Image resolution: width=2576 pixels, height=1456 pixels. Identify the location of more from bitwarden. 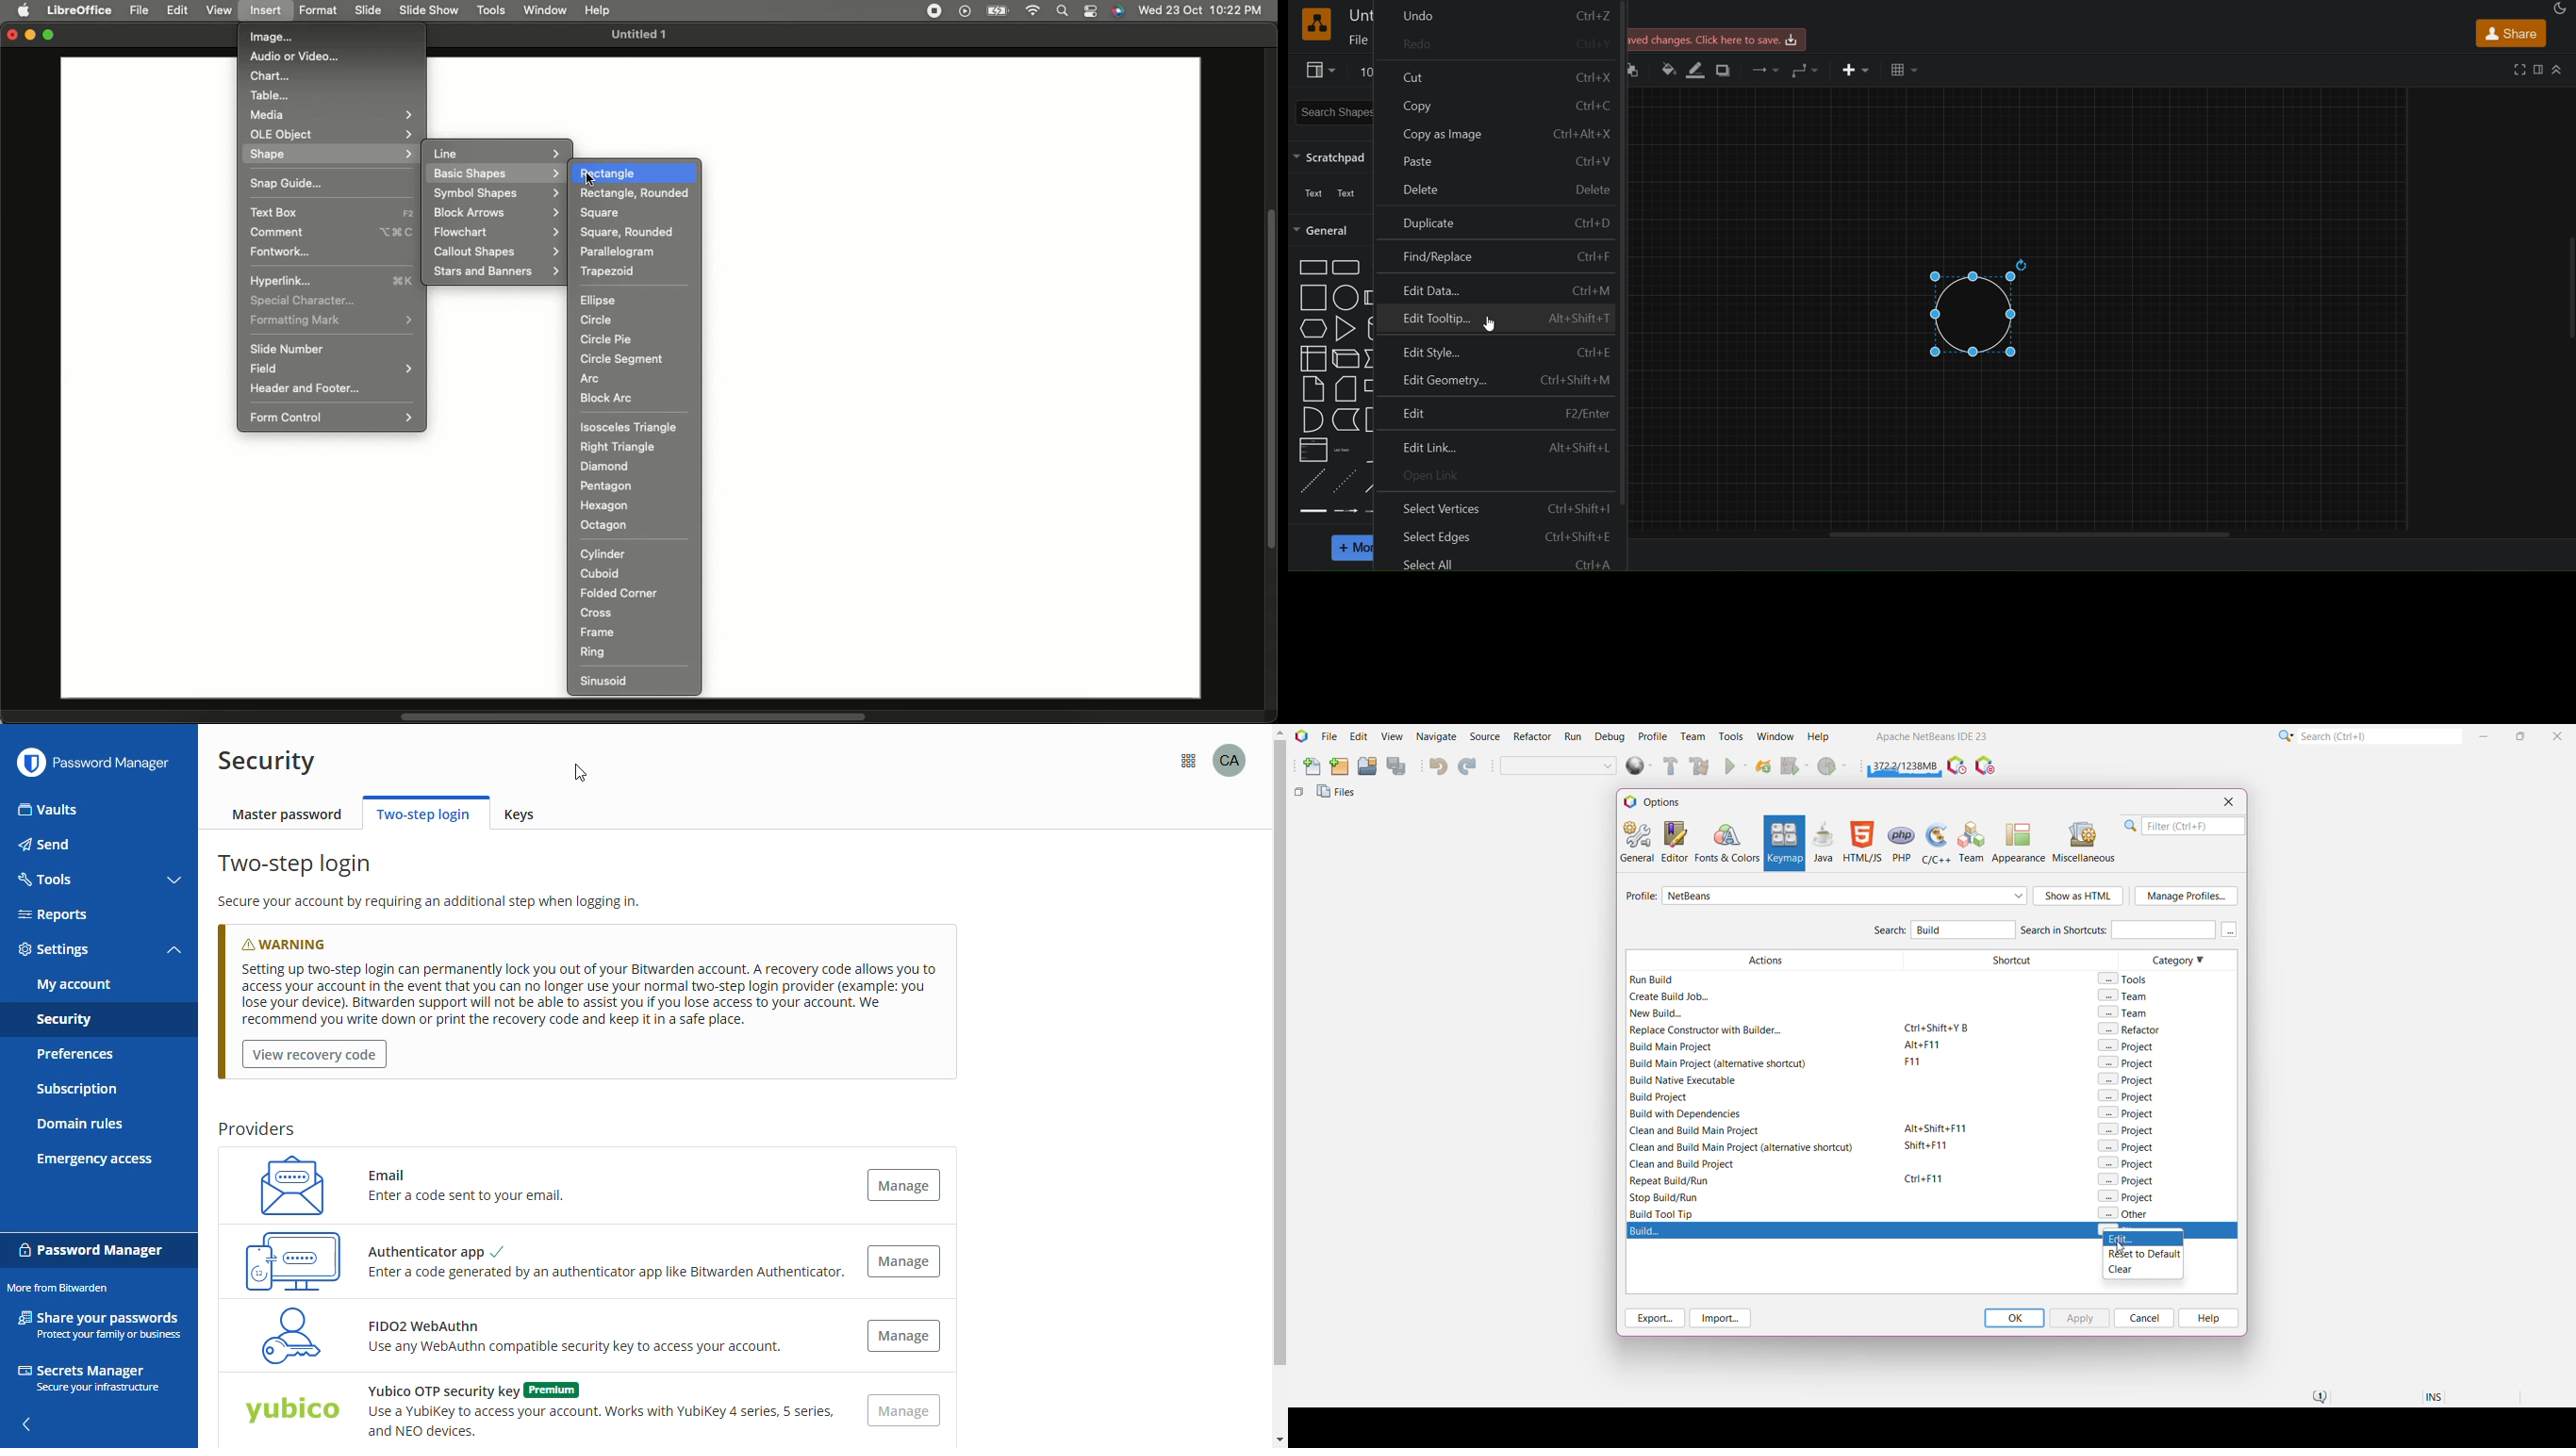
(57, 1288).